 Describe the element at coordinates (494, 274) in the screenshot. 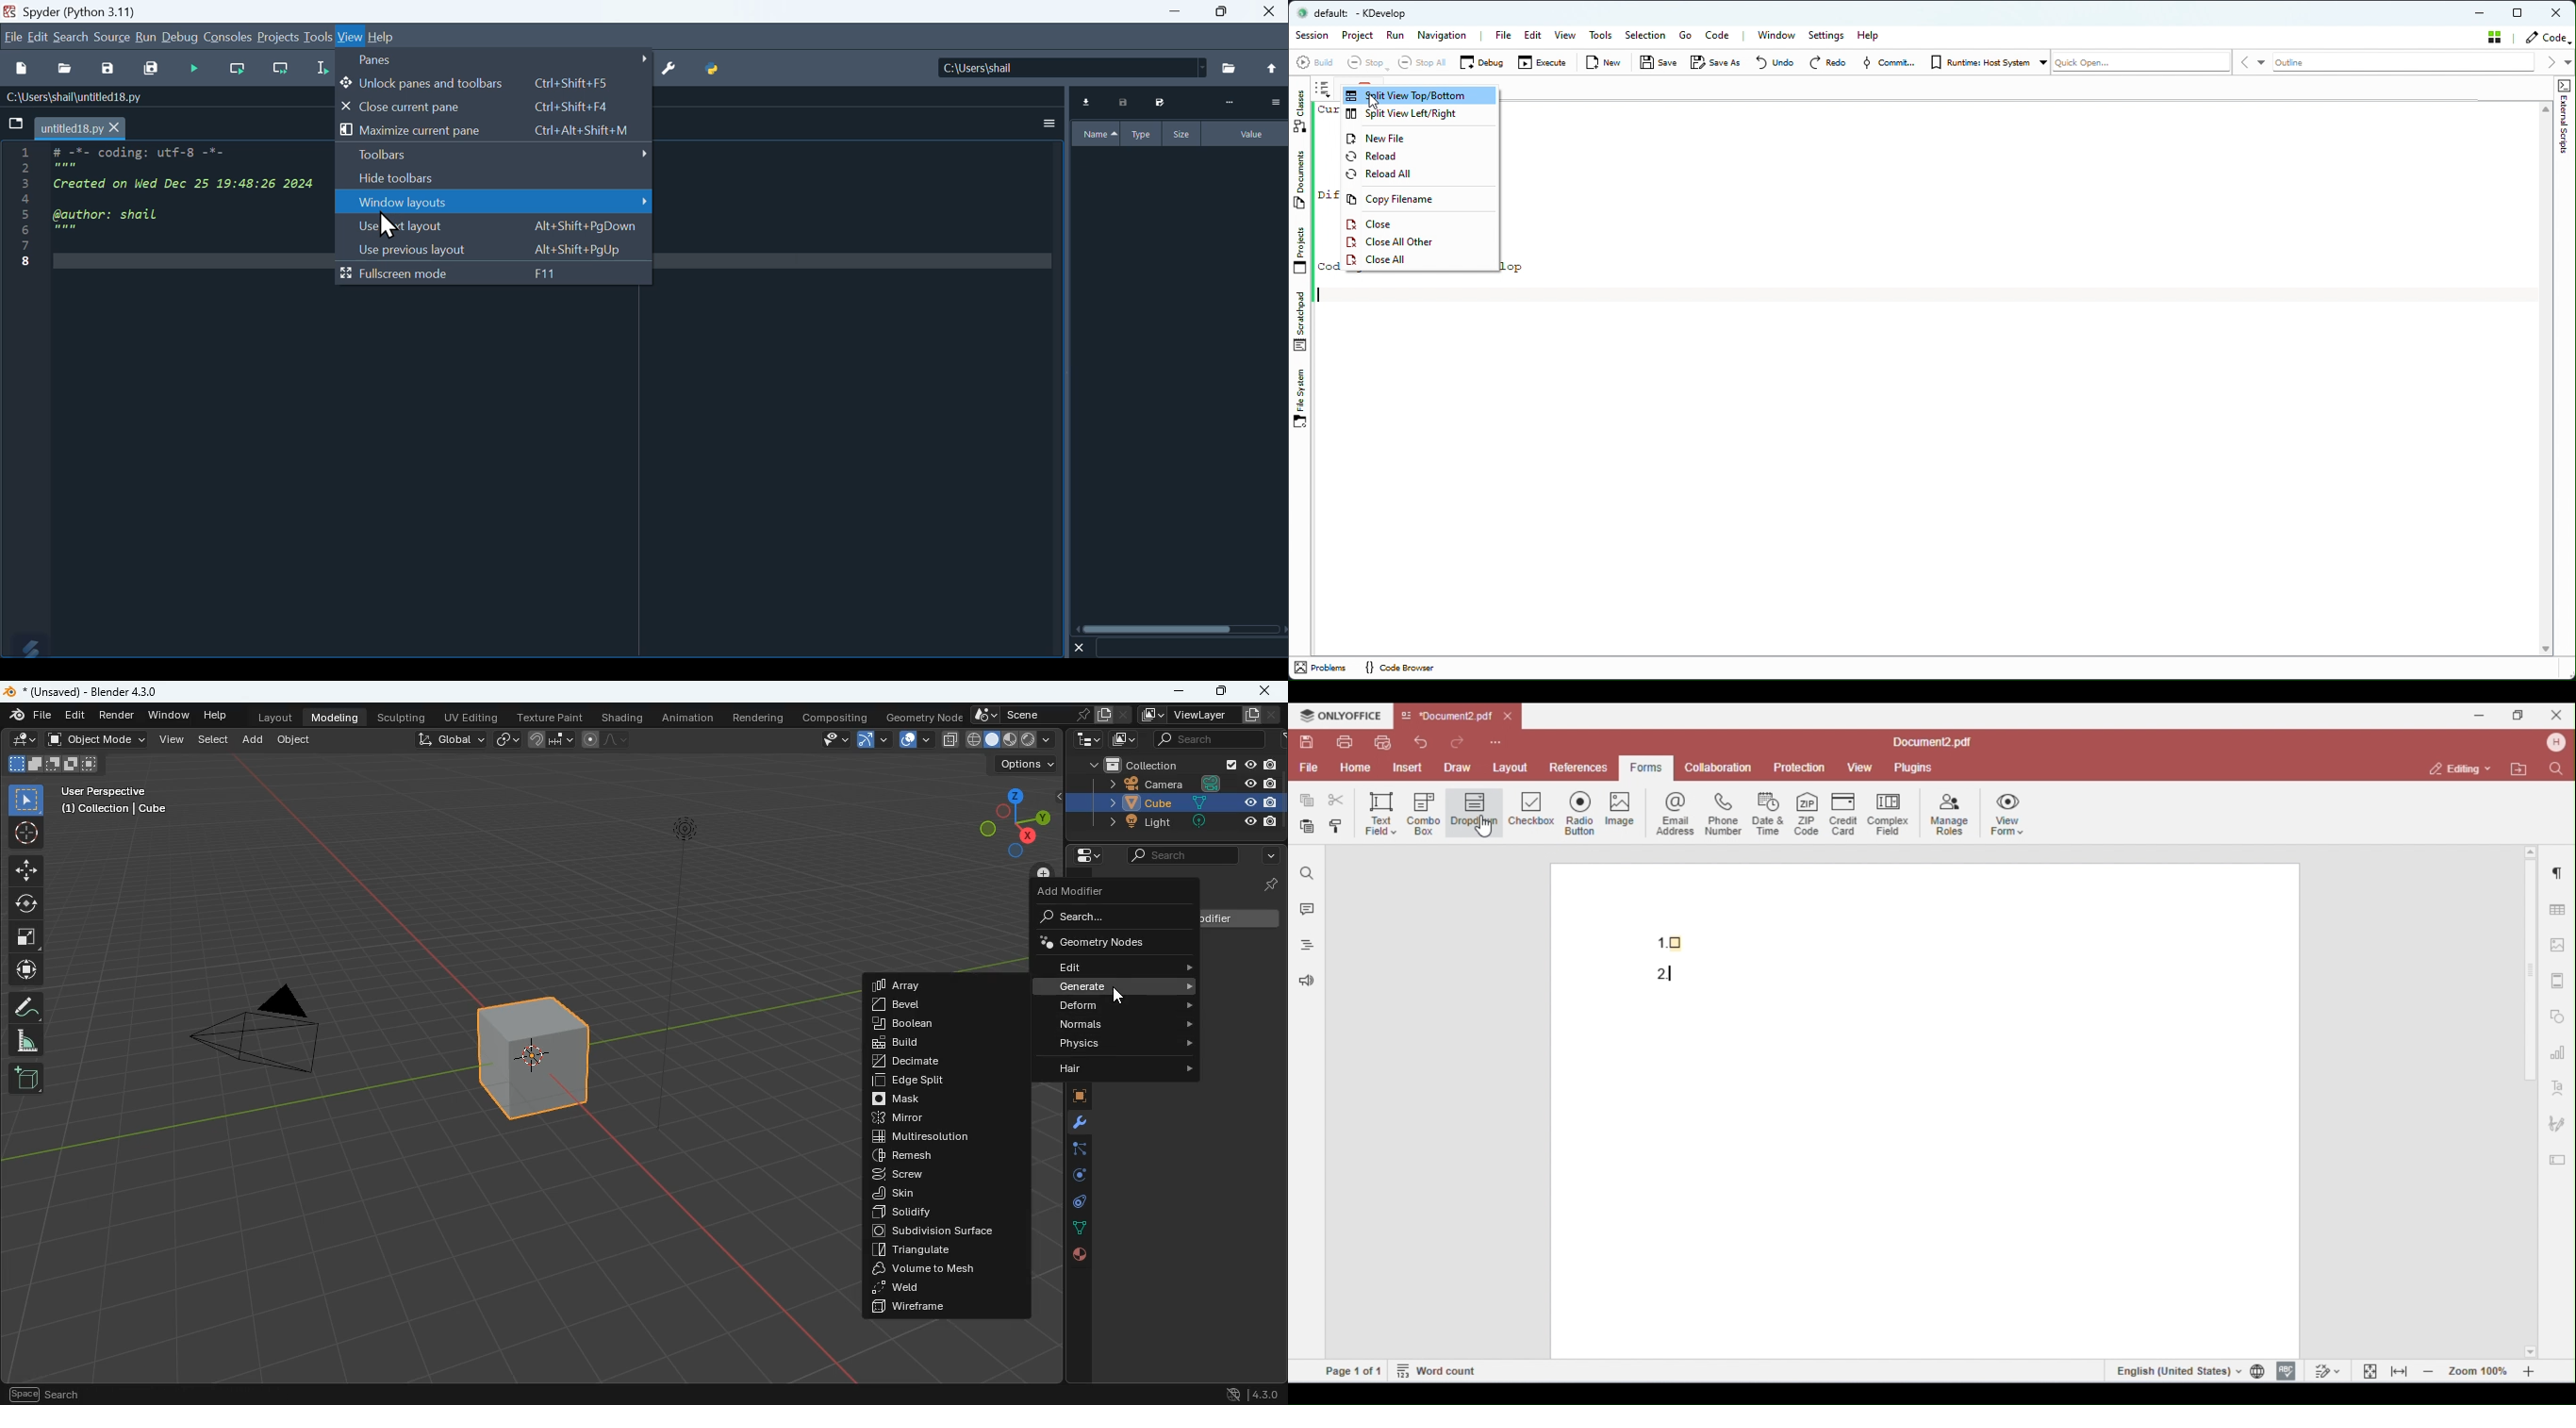

I see `Full screen mode` at that location.